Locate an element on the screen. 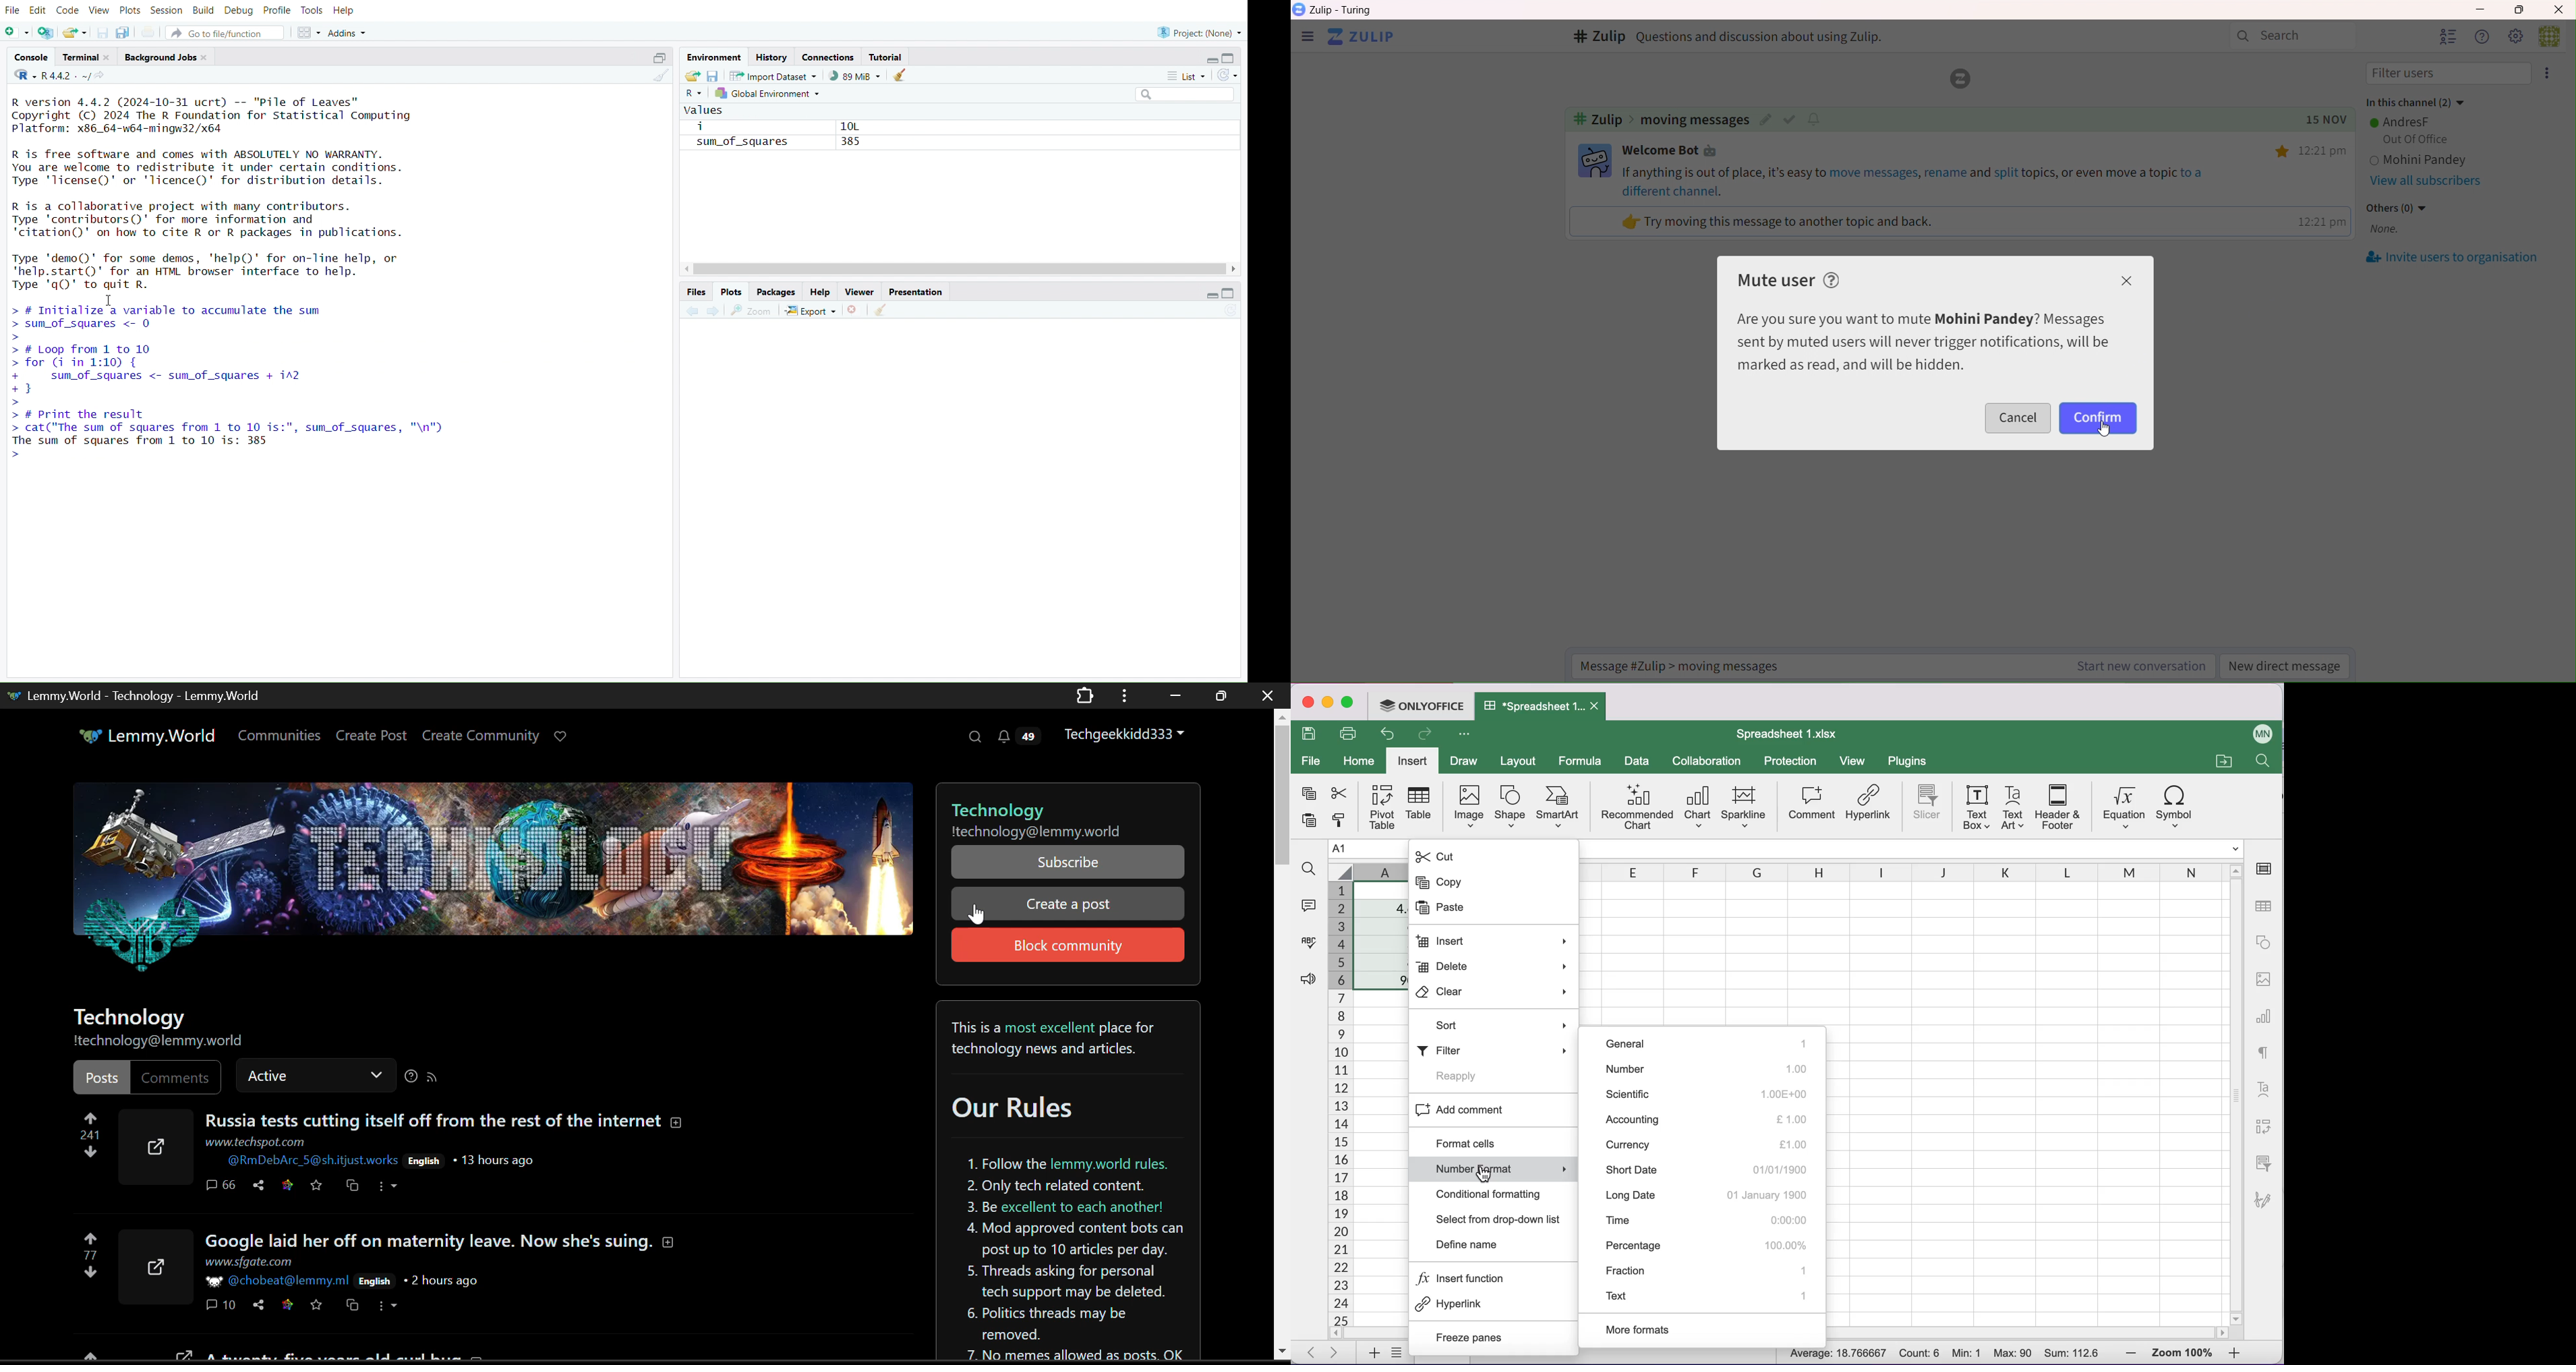 The height and width of the screenshot is (1372, 2576). history is located at coordinates (773, 58).